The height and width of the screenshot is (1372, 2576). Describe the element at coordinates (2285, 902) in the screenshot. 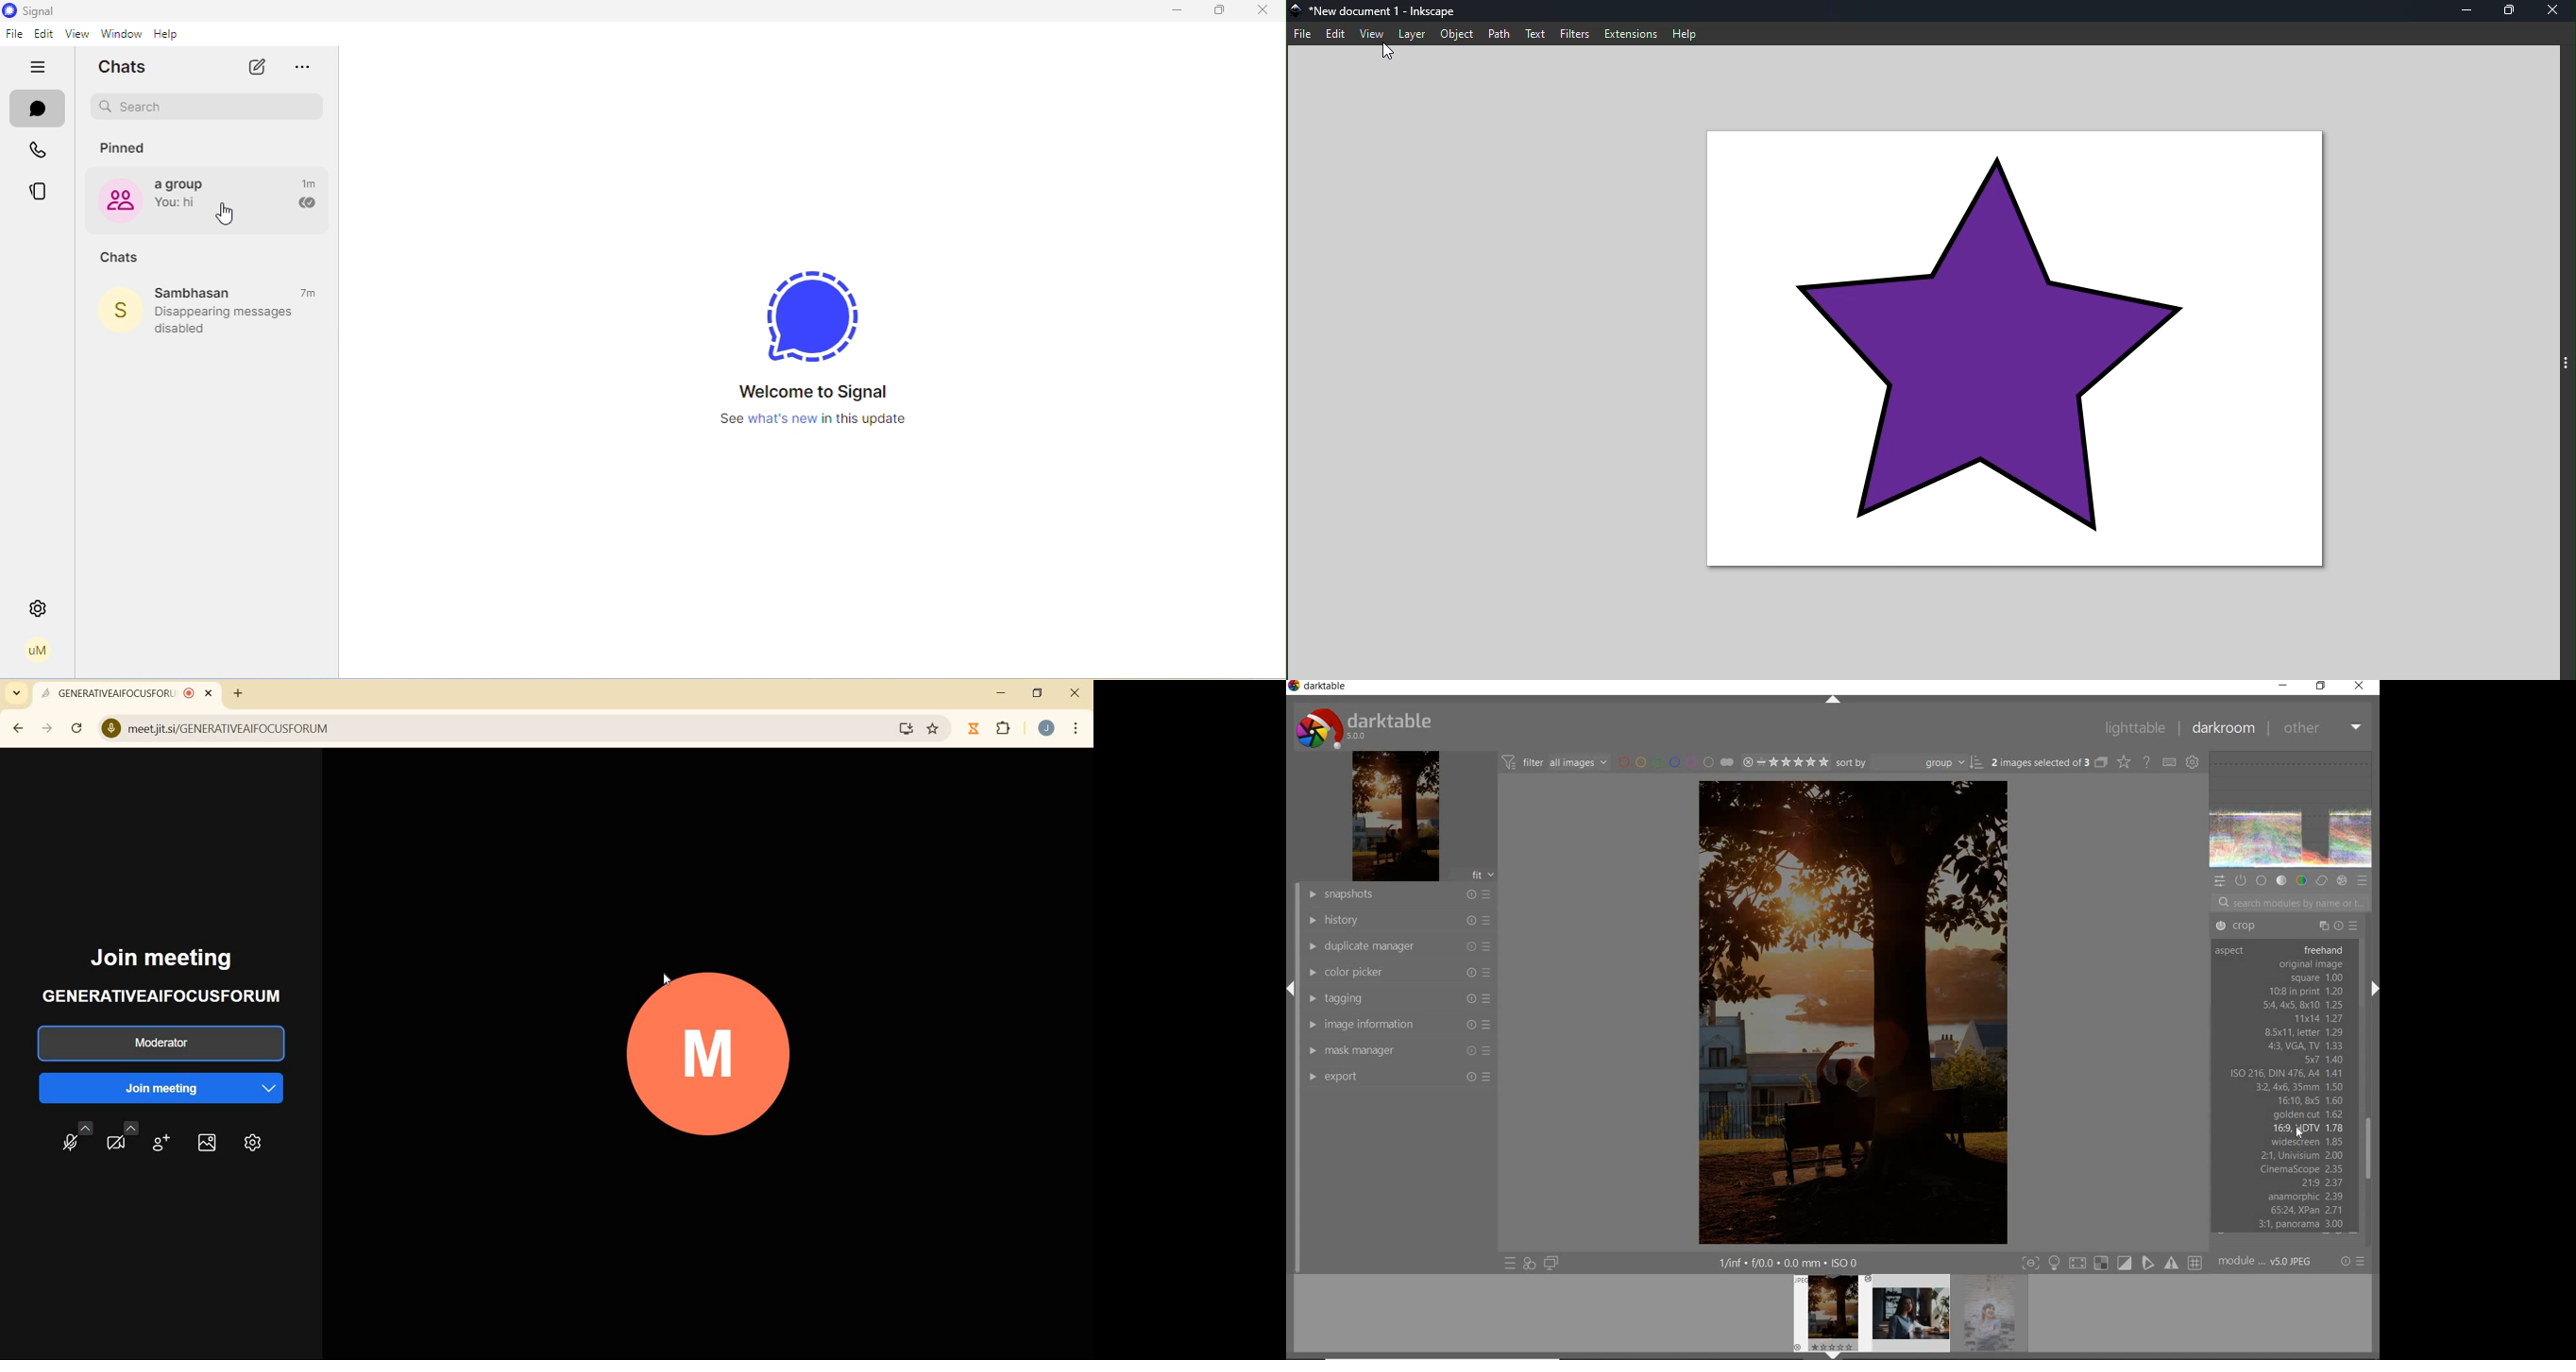

I see `search modules by name` at that location.